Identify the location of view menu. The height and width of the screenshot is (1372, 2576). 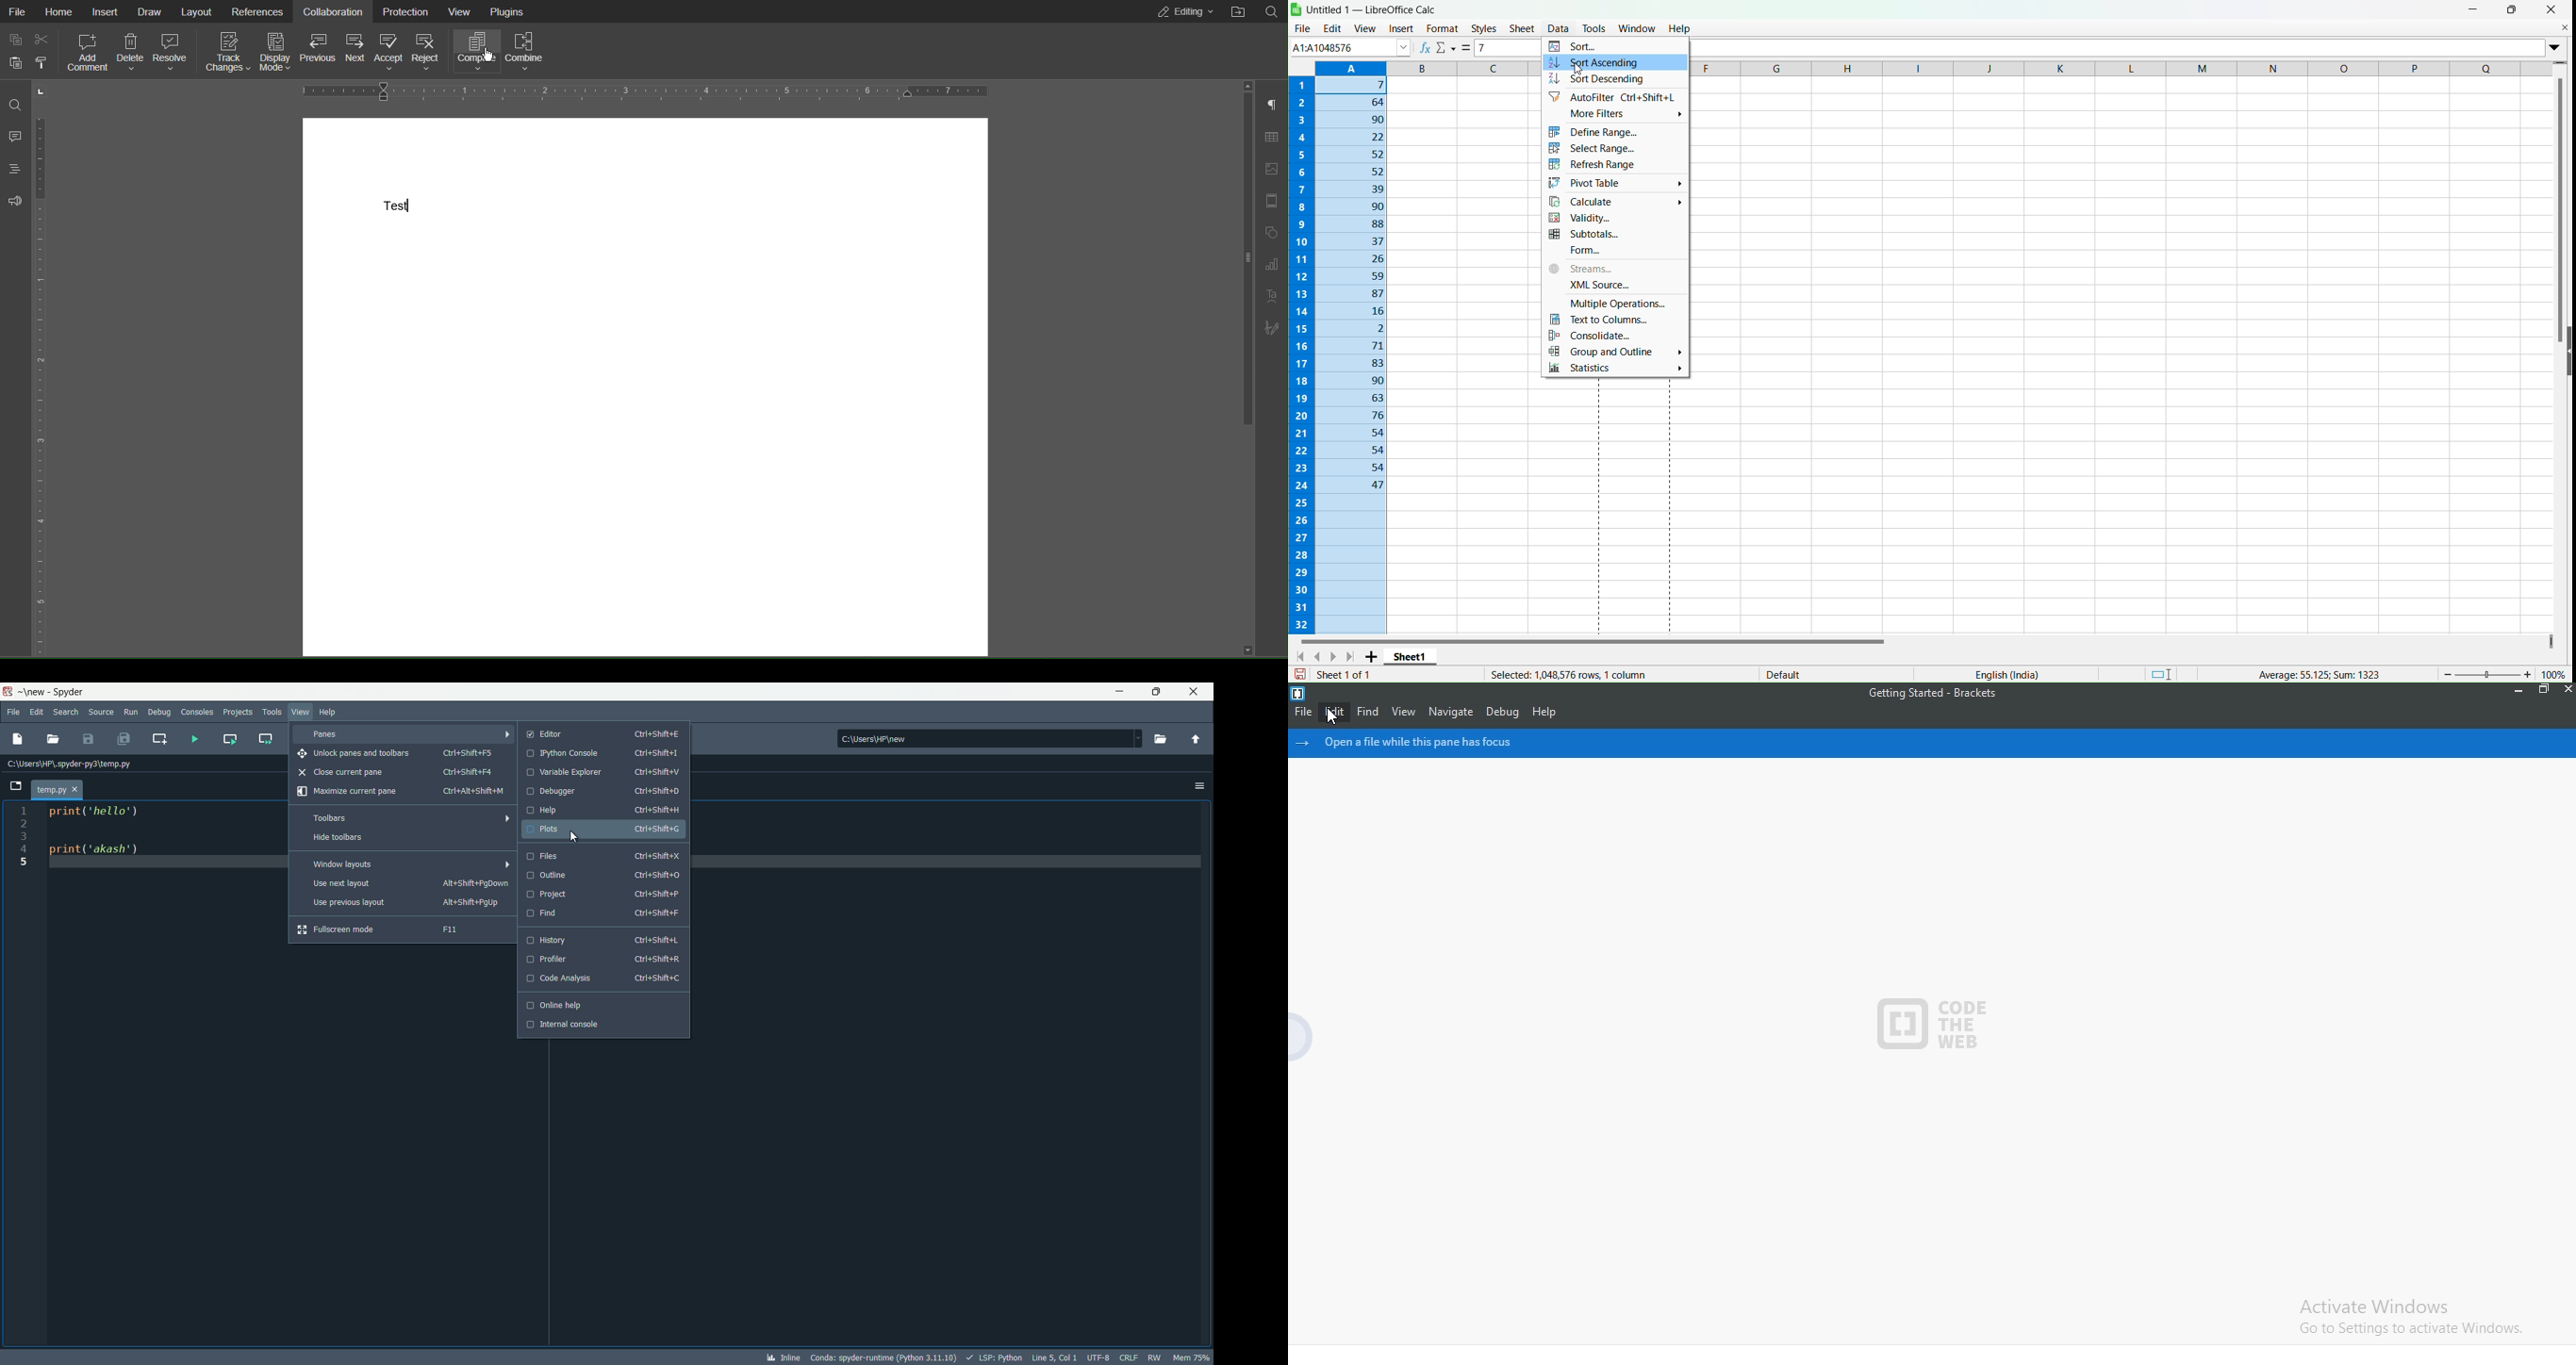
(302, 711).